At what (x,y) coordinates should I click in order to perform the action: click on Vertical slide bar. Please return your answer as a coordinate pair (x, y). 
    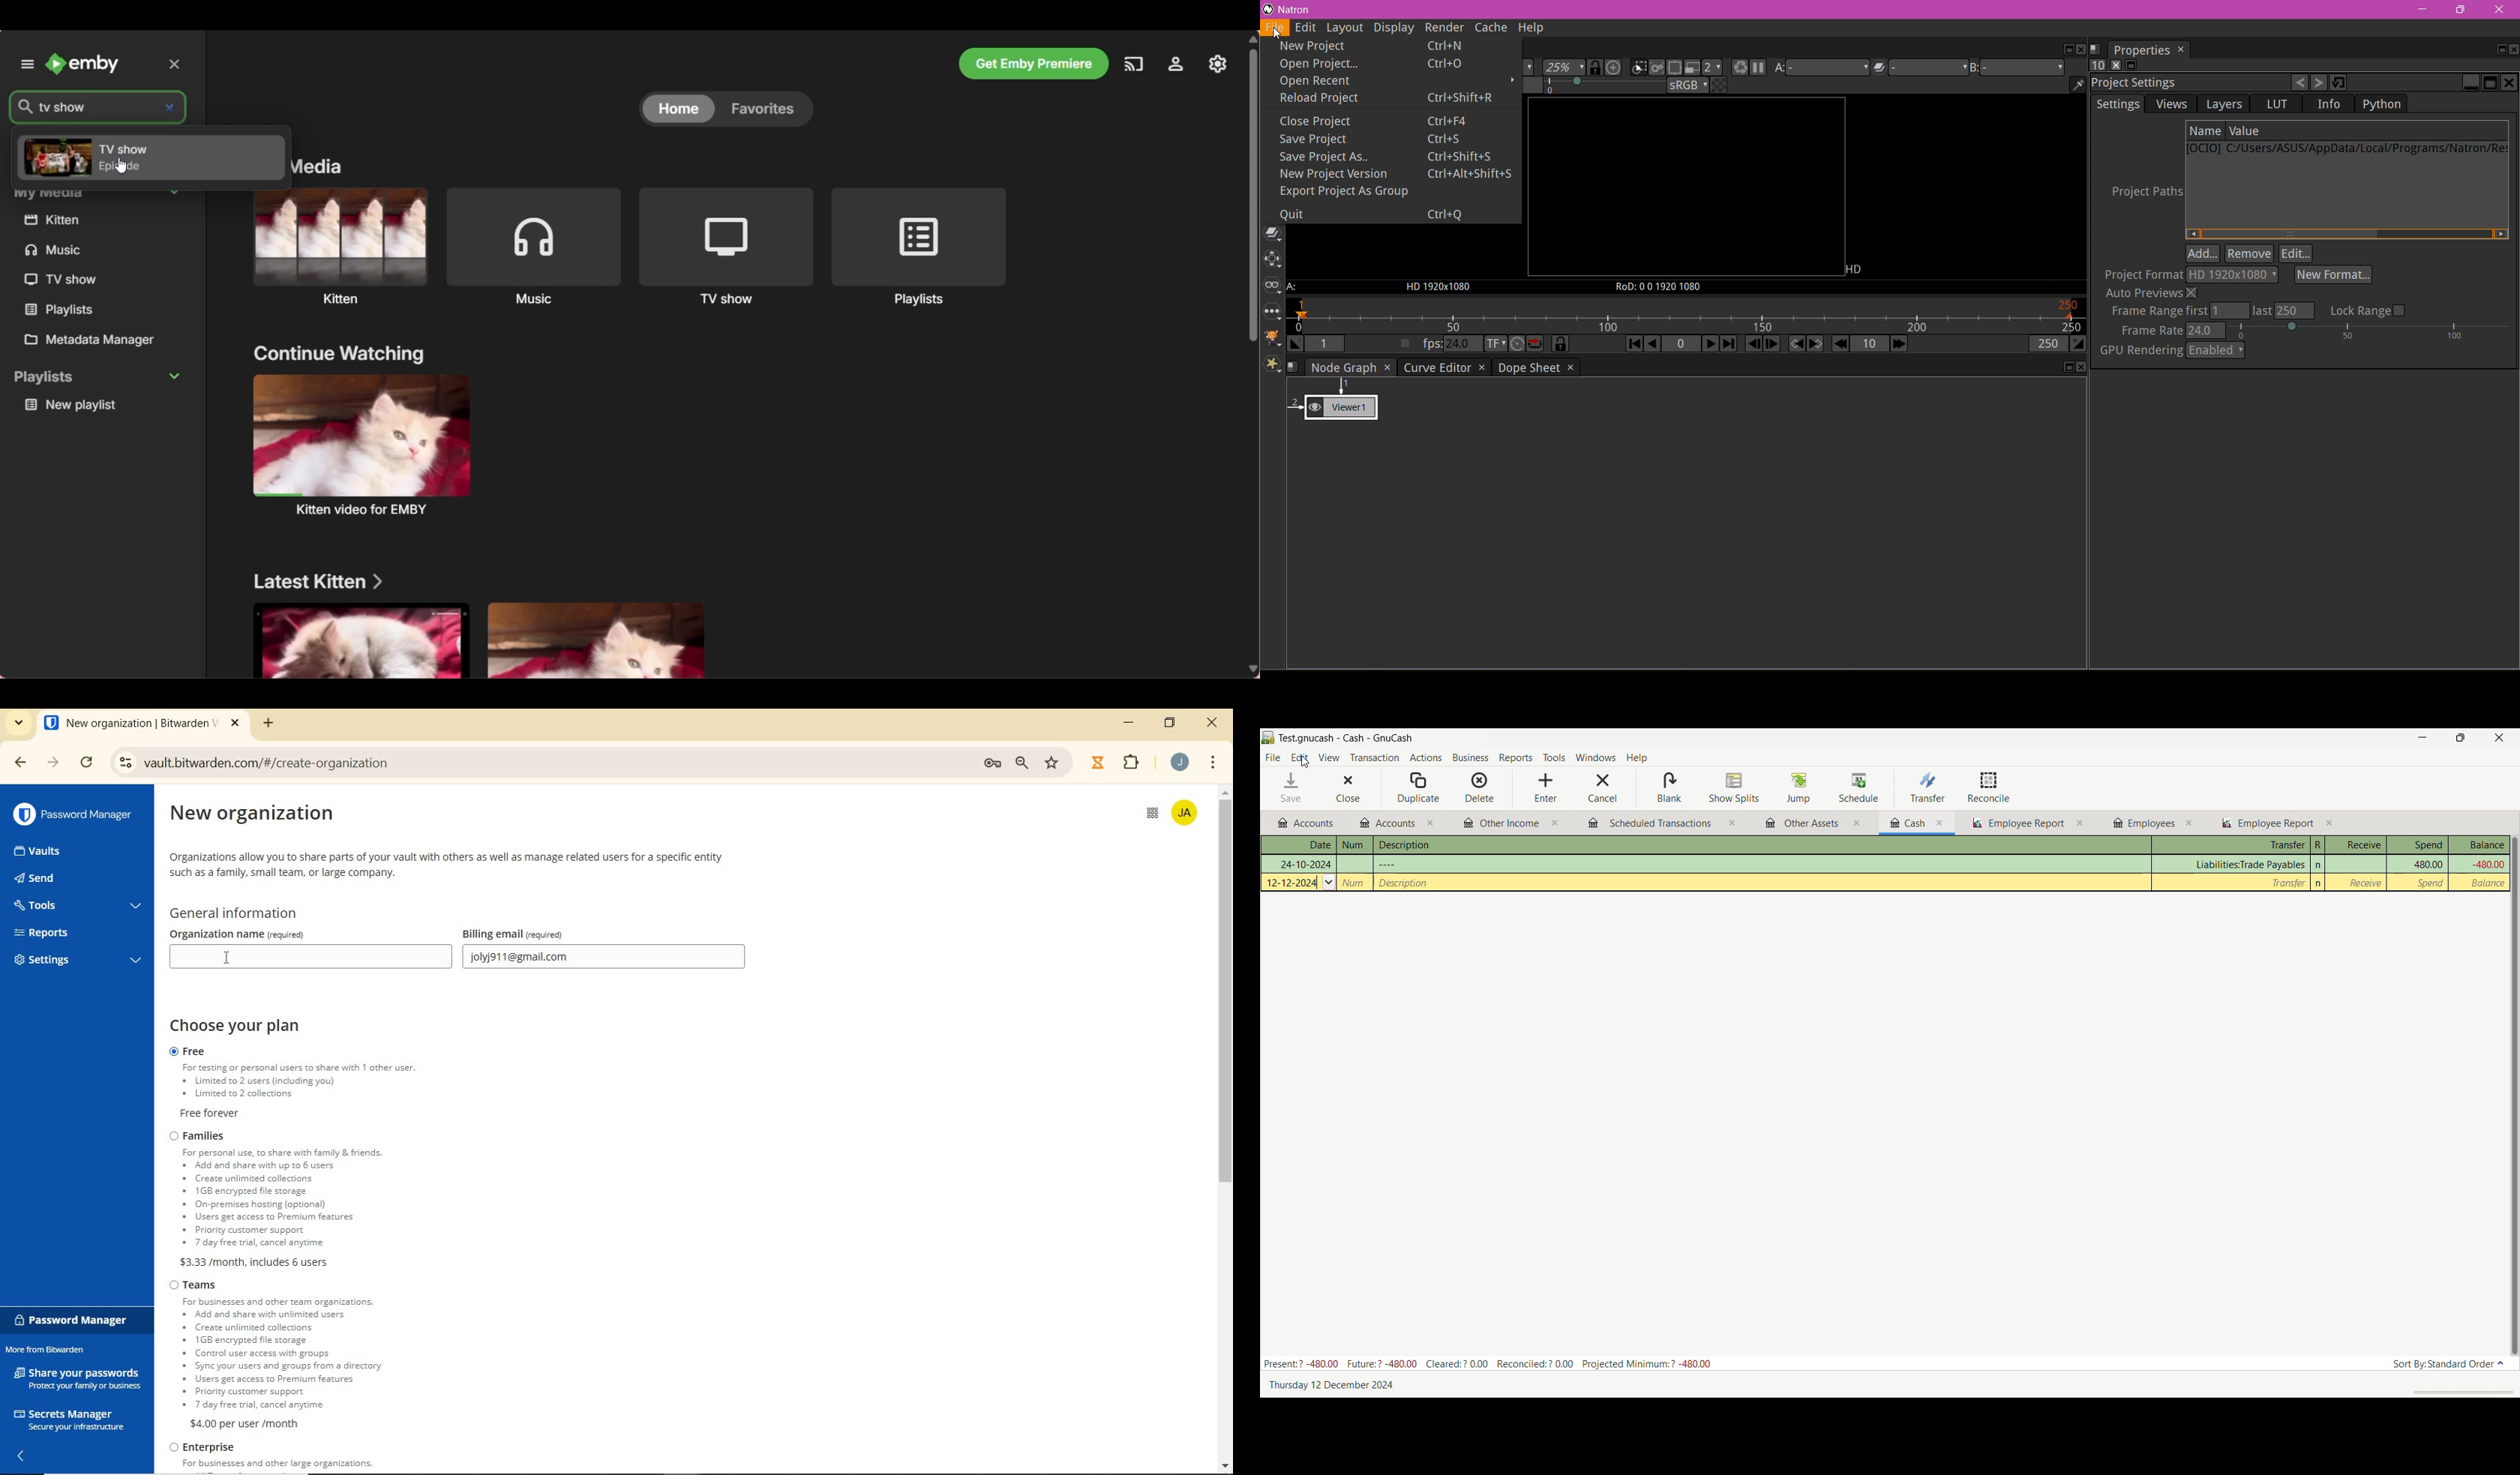
    Looking at the image, I should click on (2515, 1096).